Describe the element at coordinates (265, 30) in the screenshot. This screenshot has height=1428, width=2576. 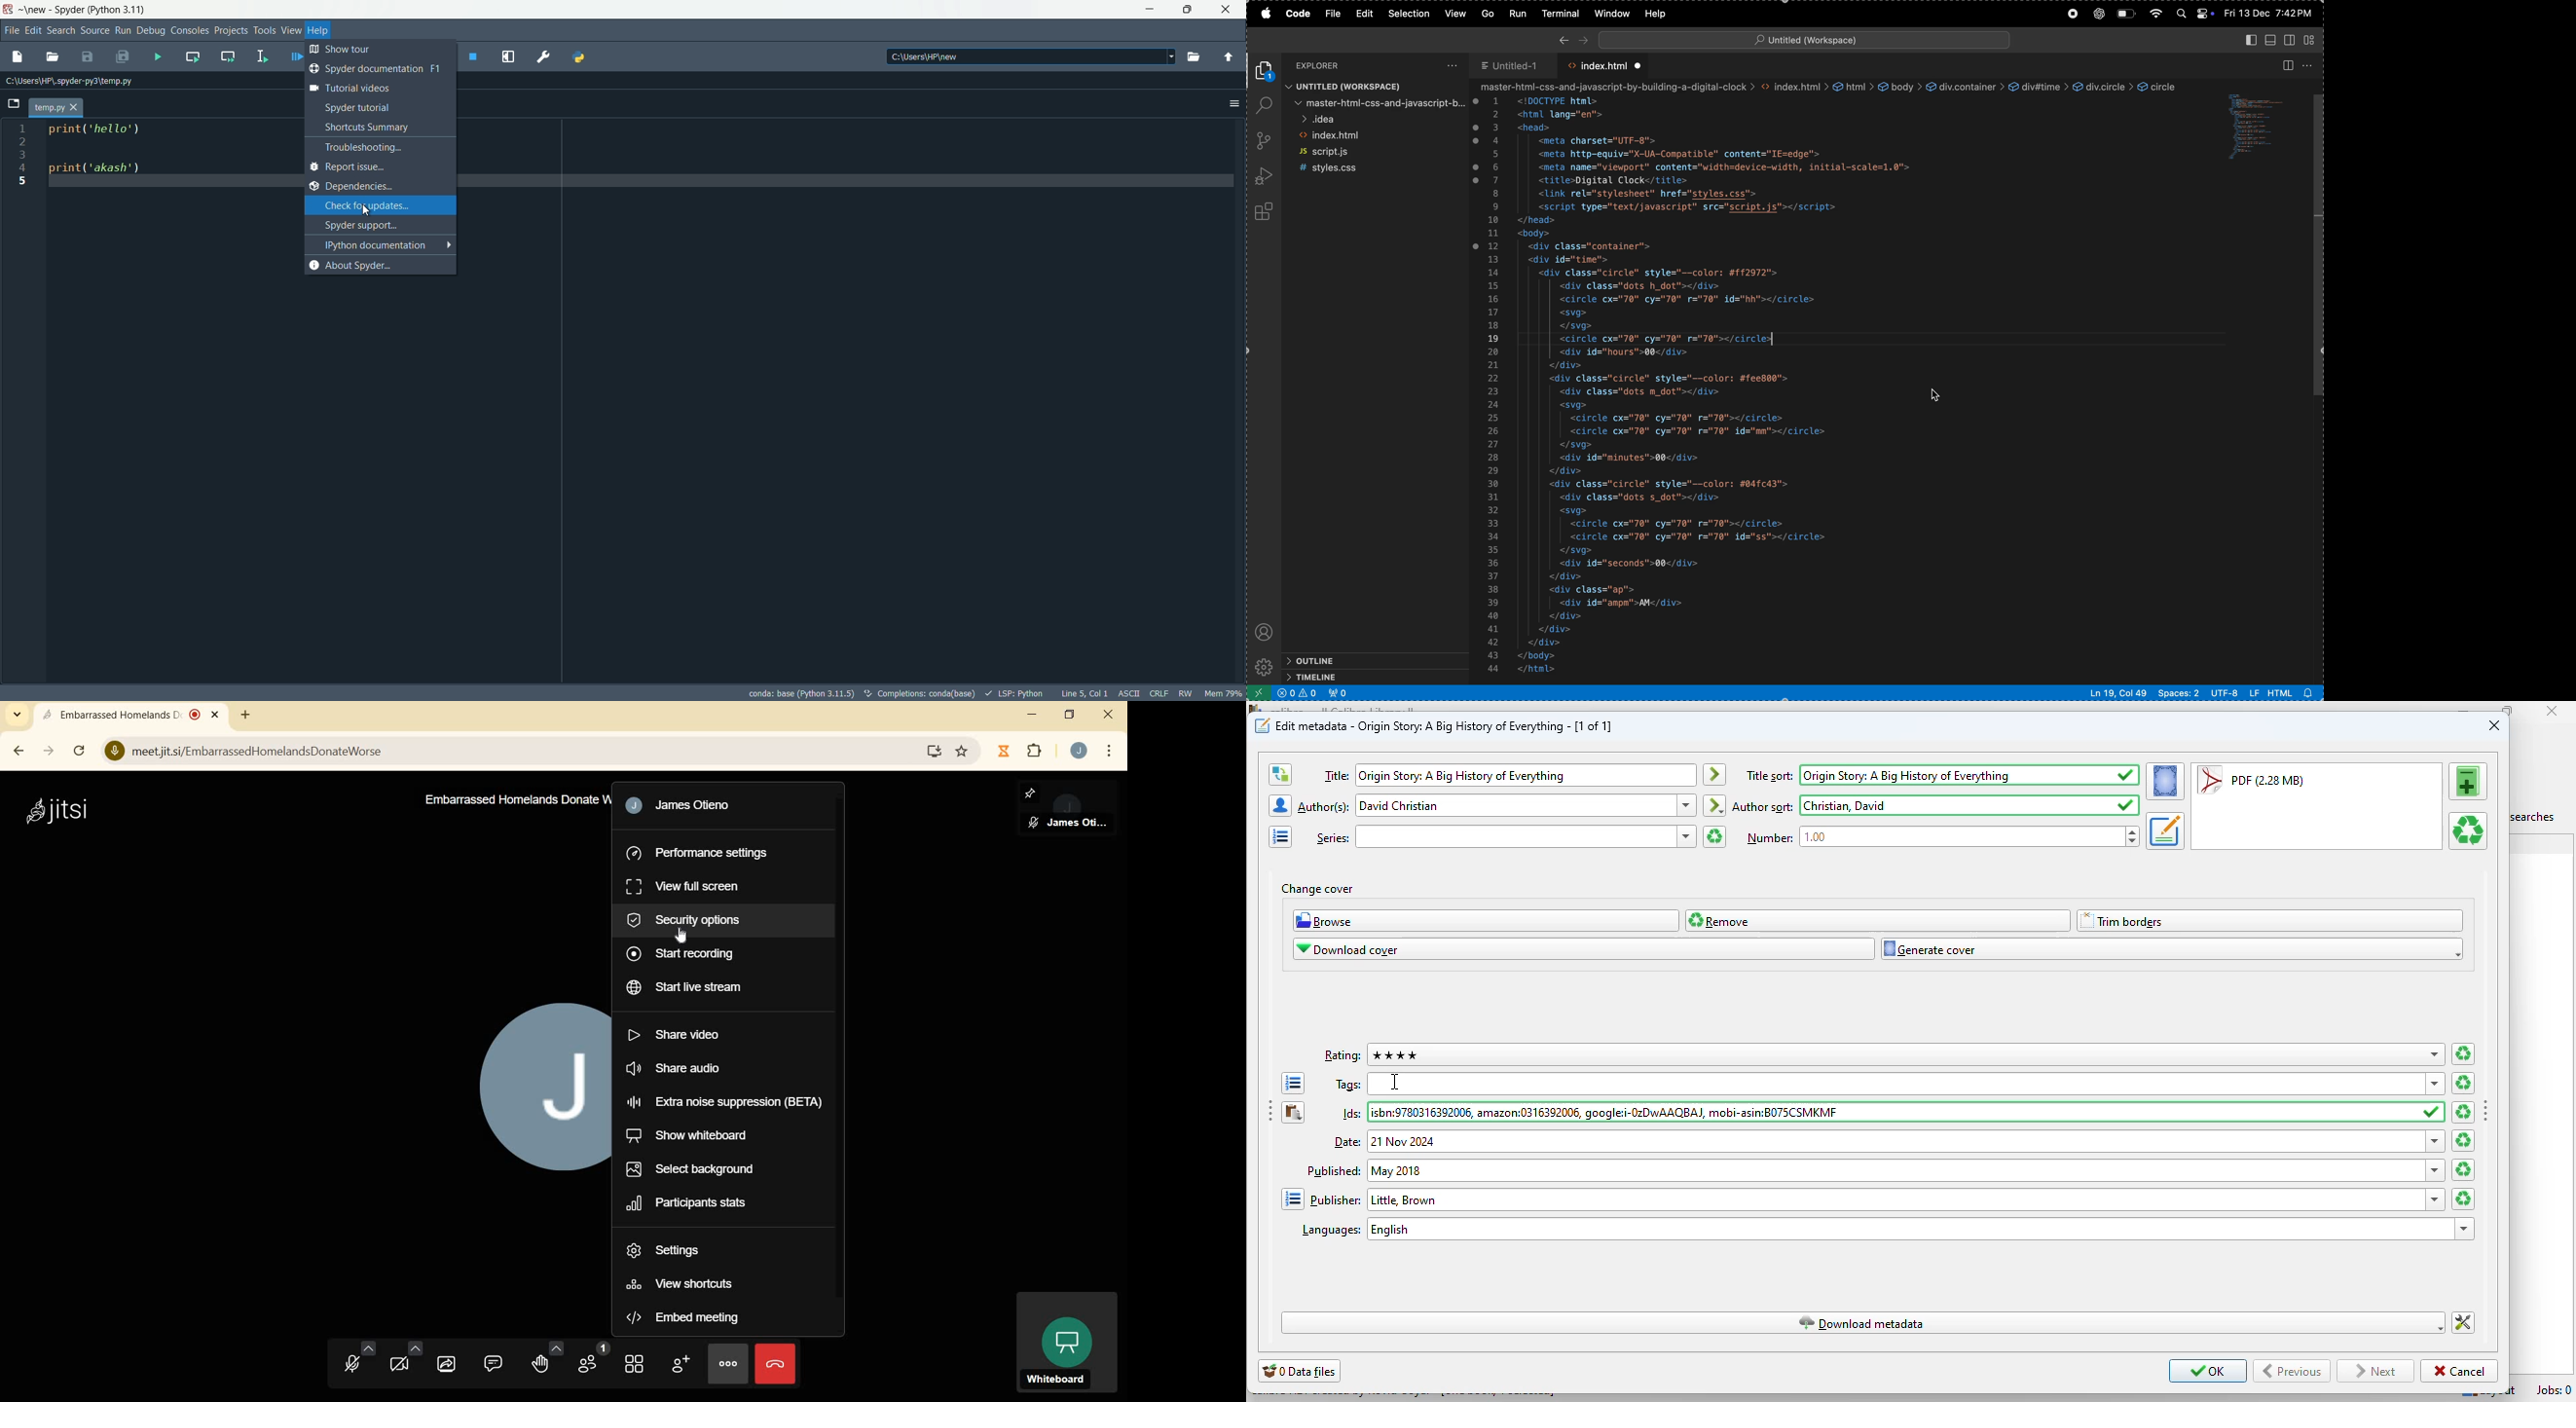
I see `tools menu` at that location.